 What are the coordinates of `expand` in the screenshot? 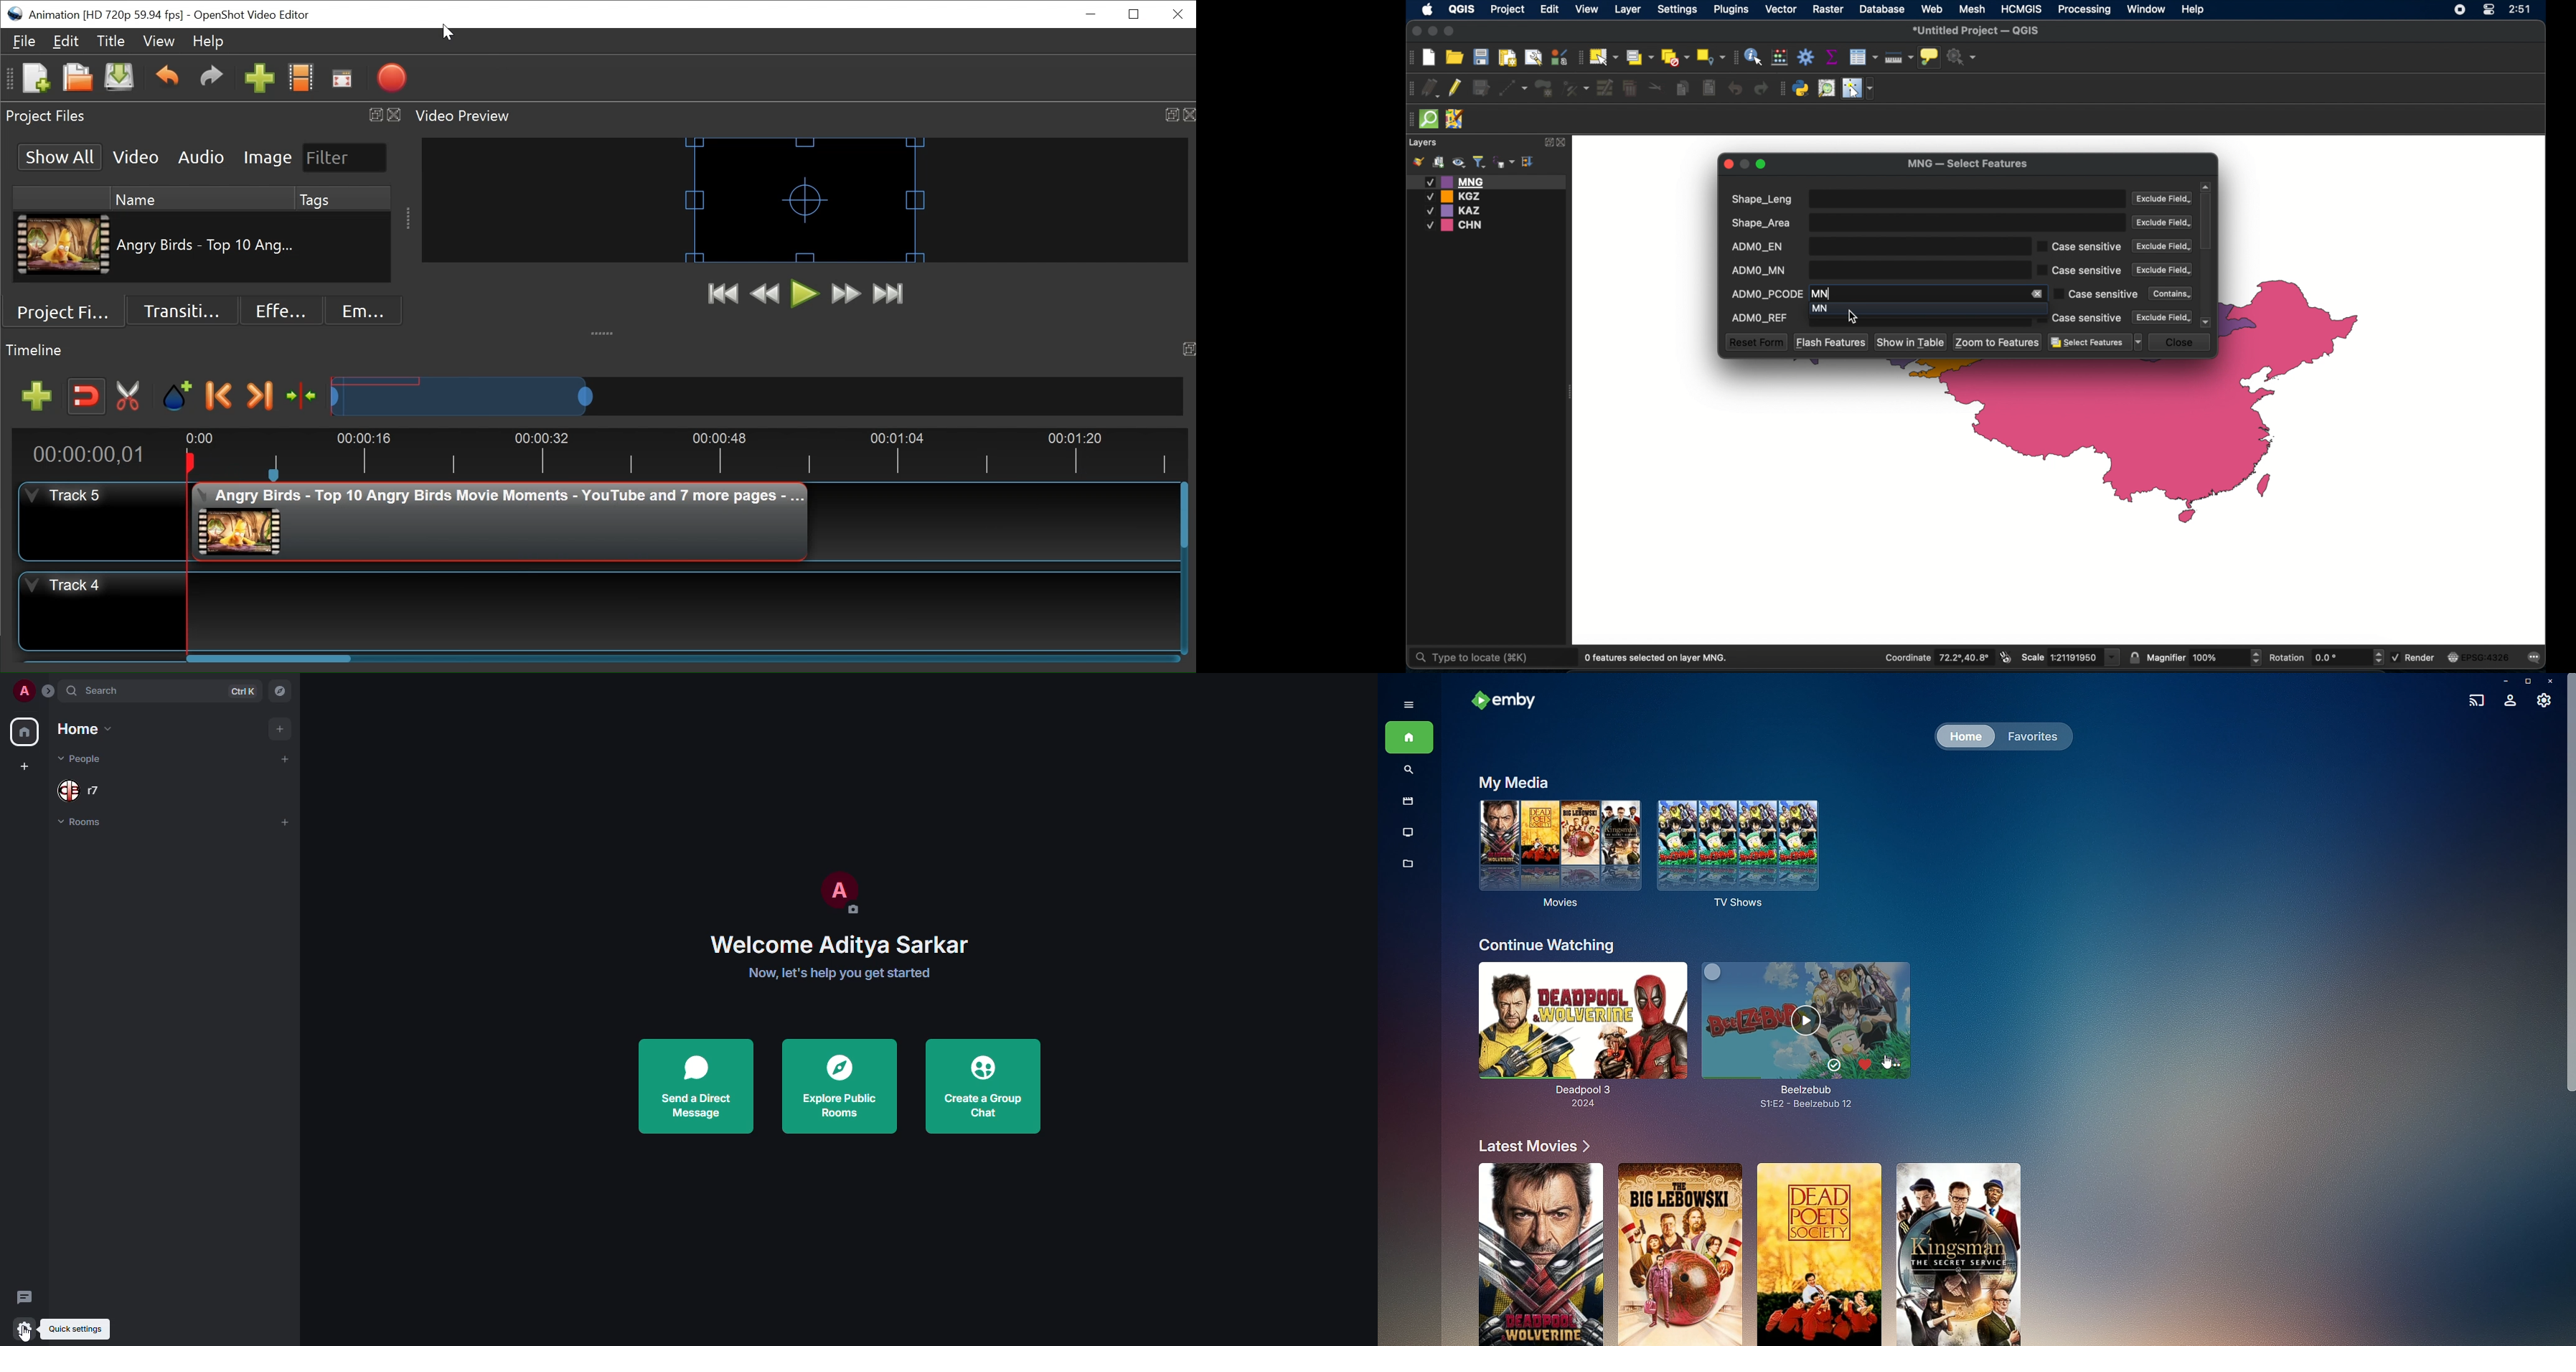 It's located at (1547, 142).